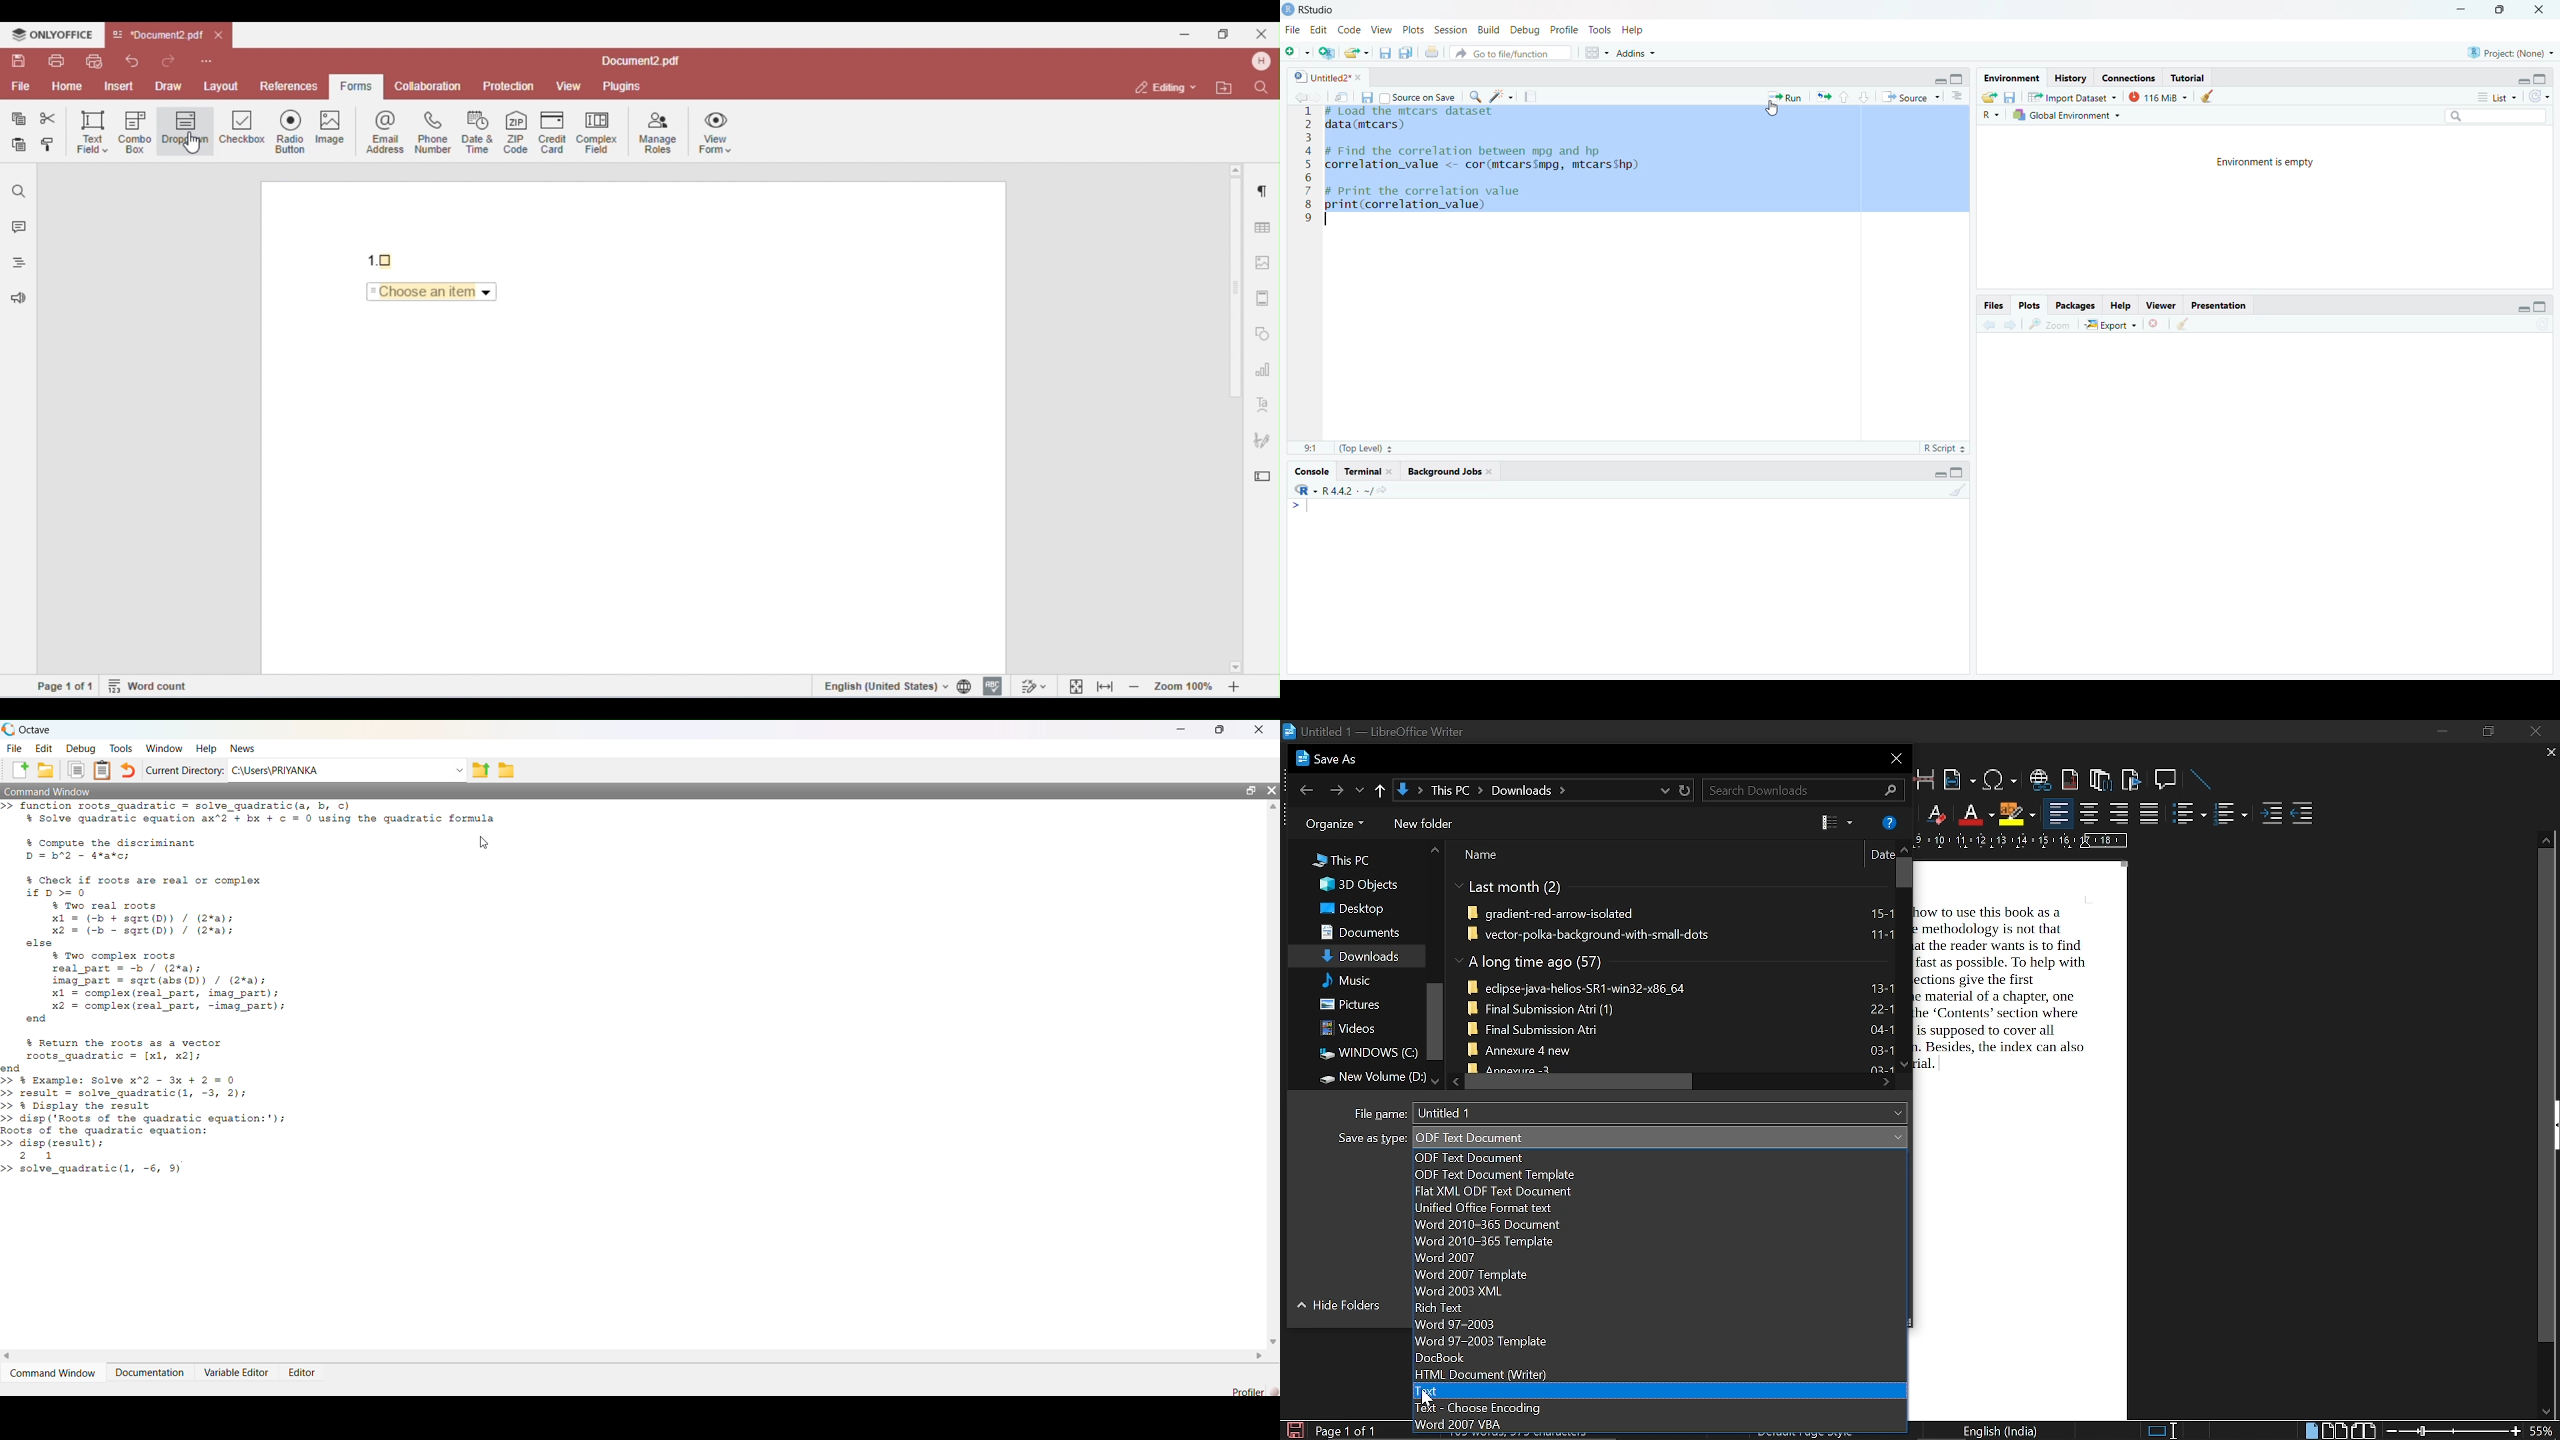 The image size is (2576, 1456). What do you see at coordinates (1475, 96) in the screenshot?
I see `Find/Replace` at bounding box center [1475, 96].